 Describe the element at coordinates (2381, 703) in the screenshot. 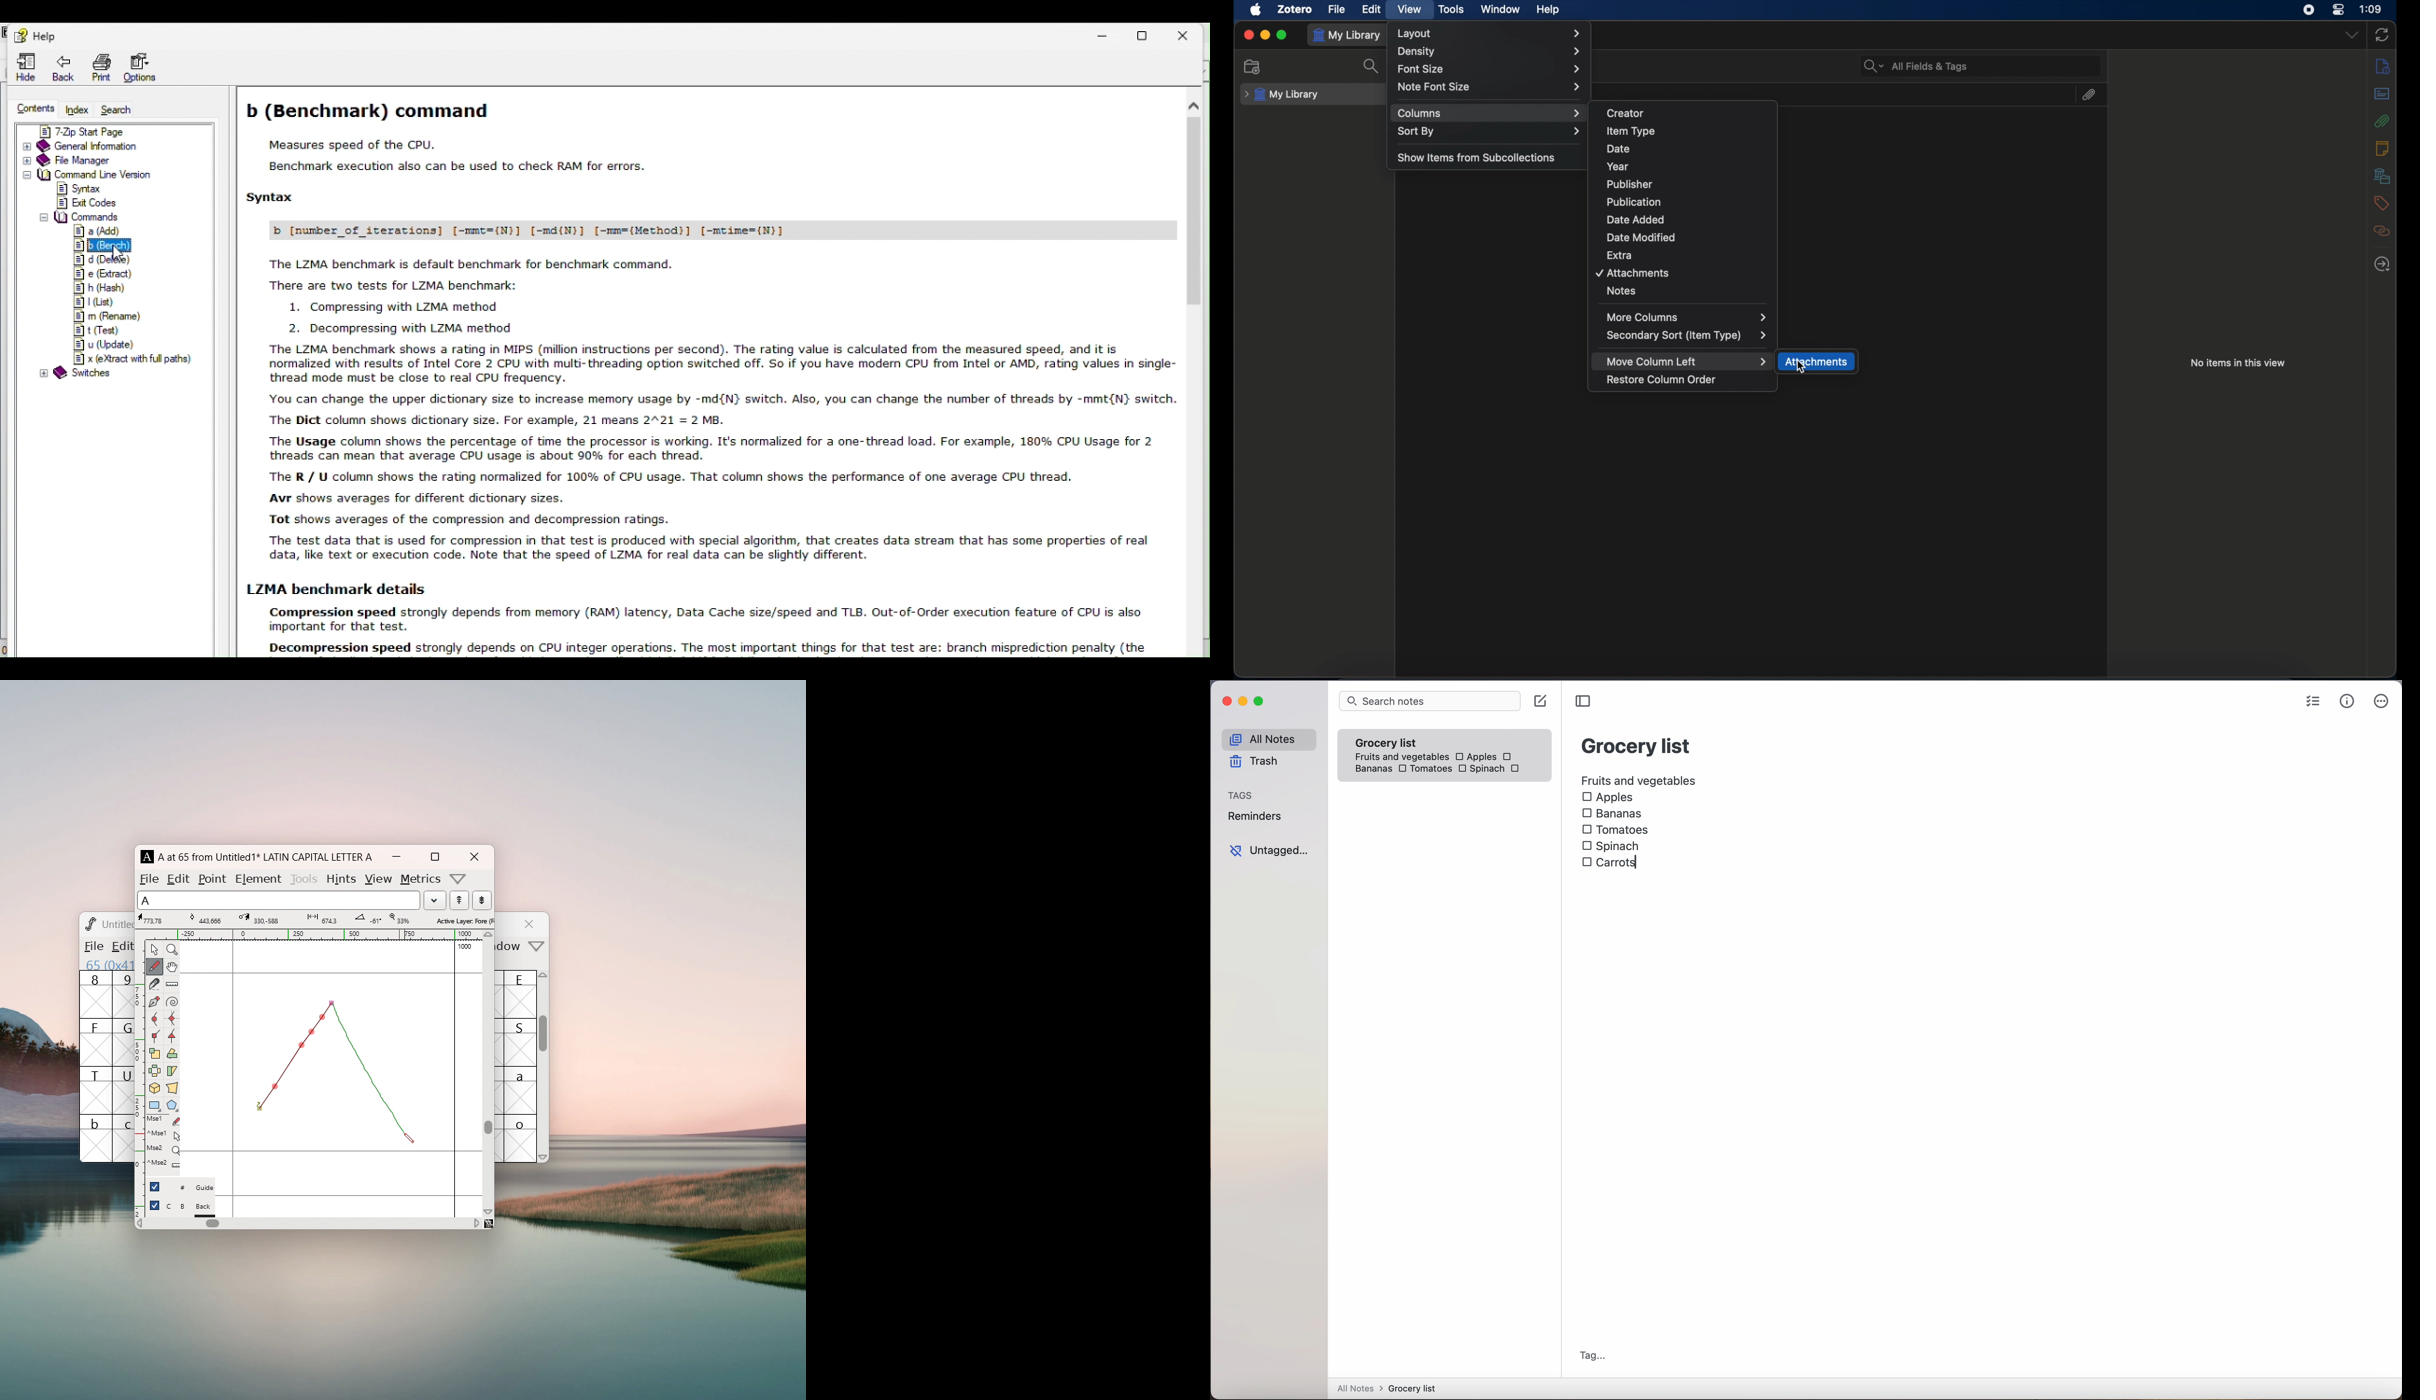

I see `more options` at that location.